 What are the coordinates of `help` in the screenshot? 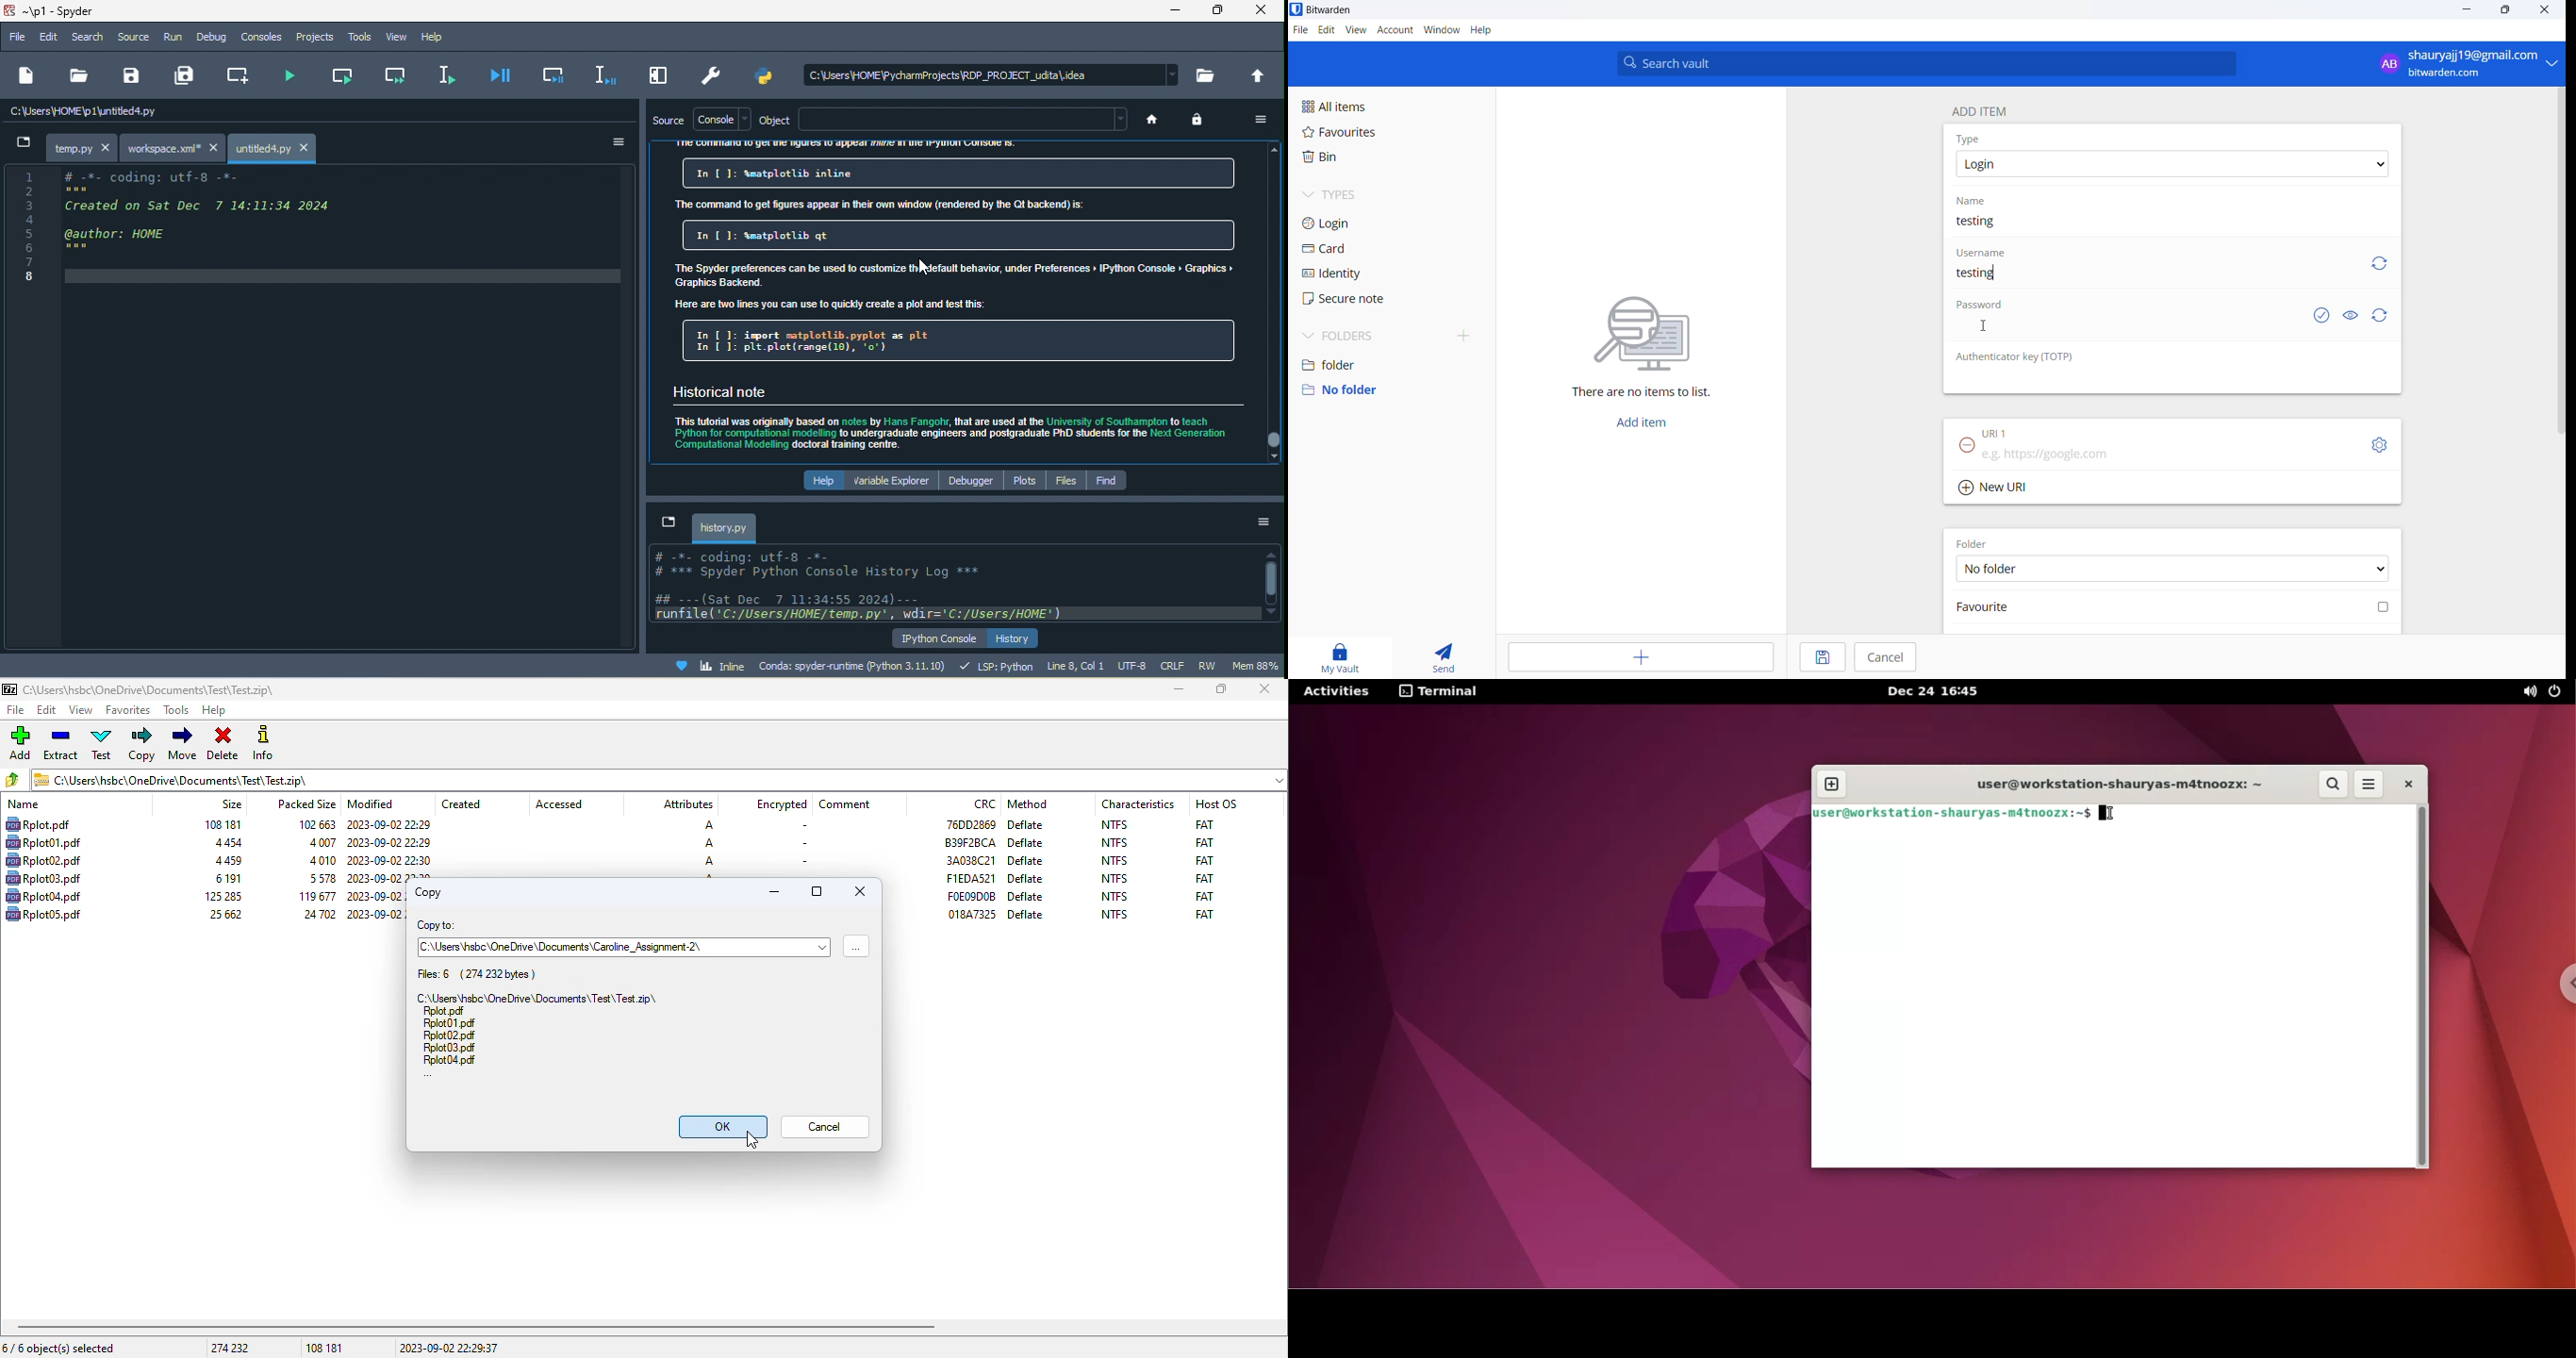 It's located at (816, 481).